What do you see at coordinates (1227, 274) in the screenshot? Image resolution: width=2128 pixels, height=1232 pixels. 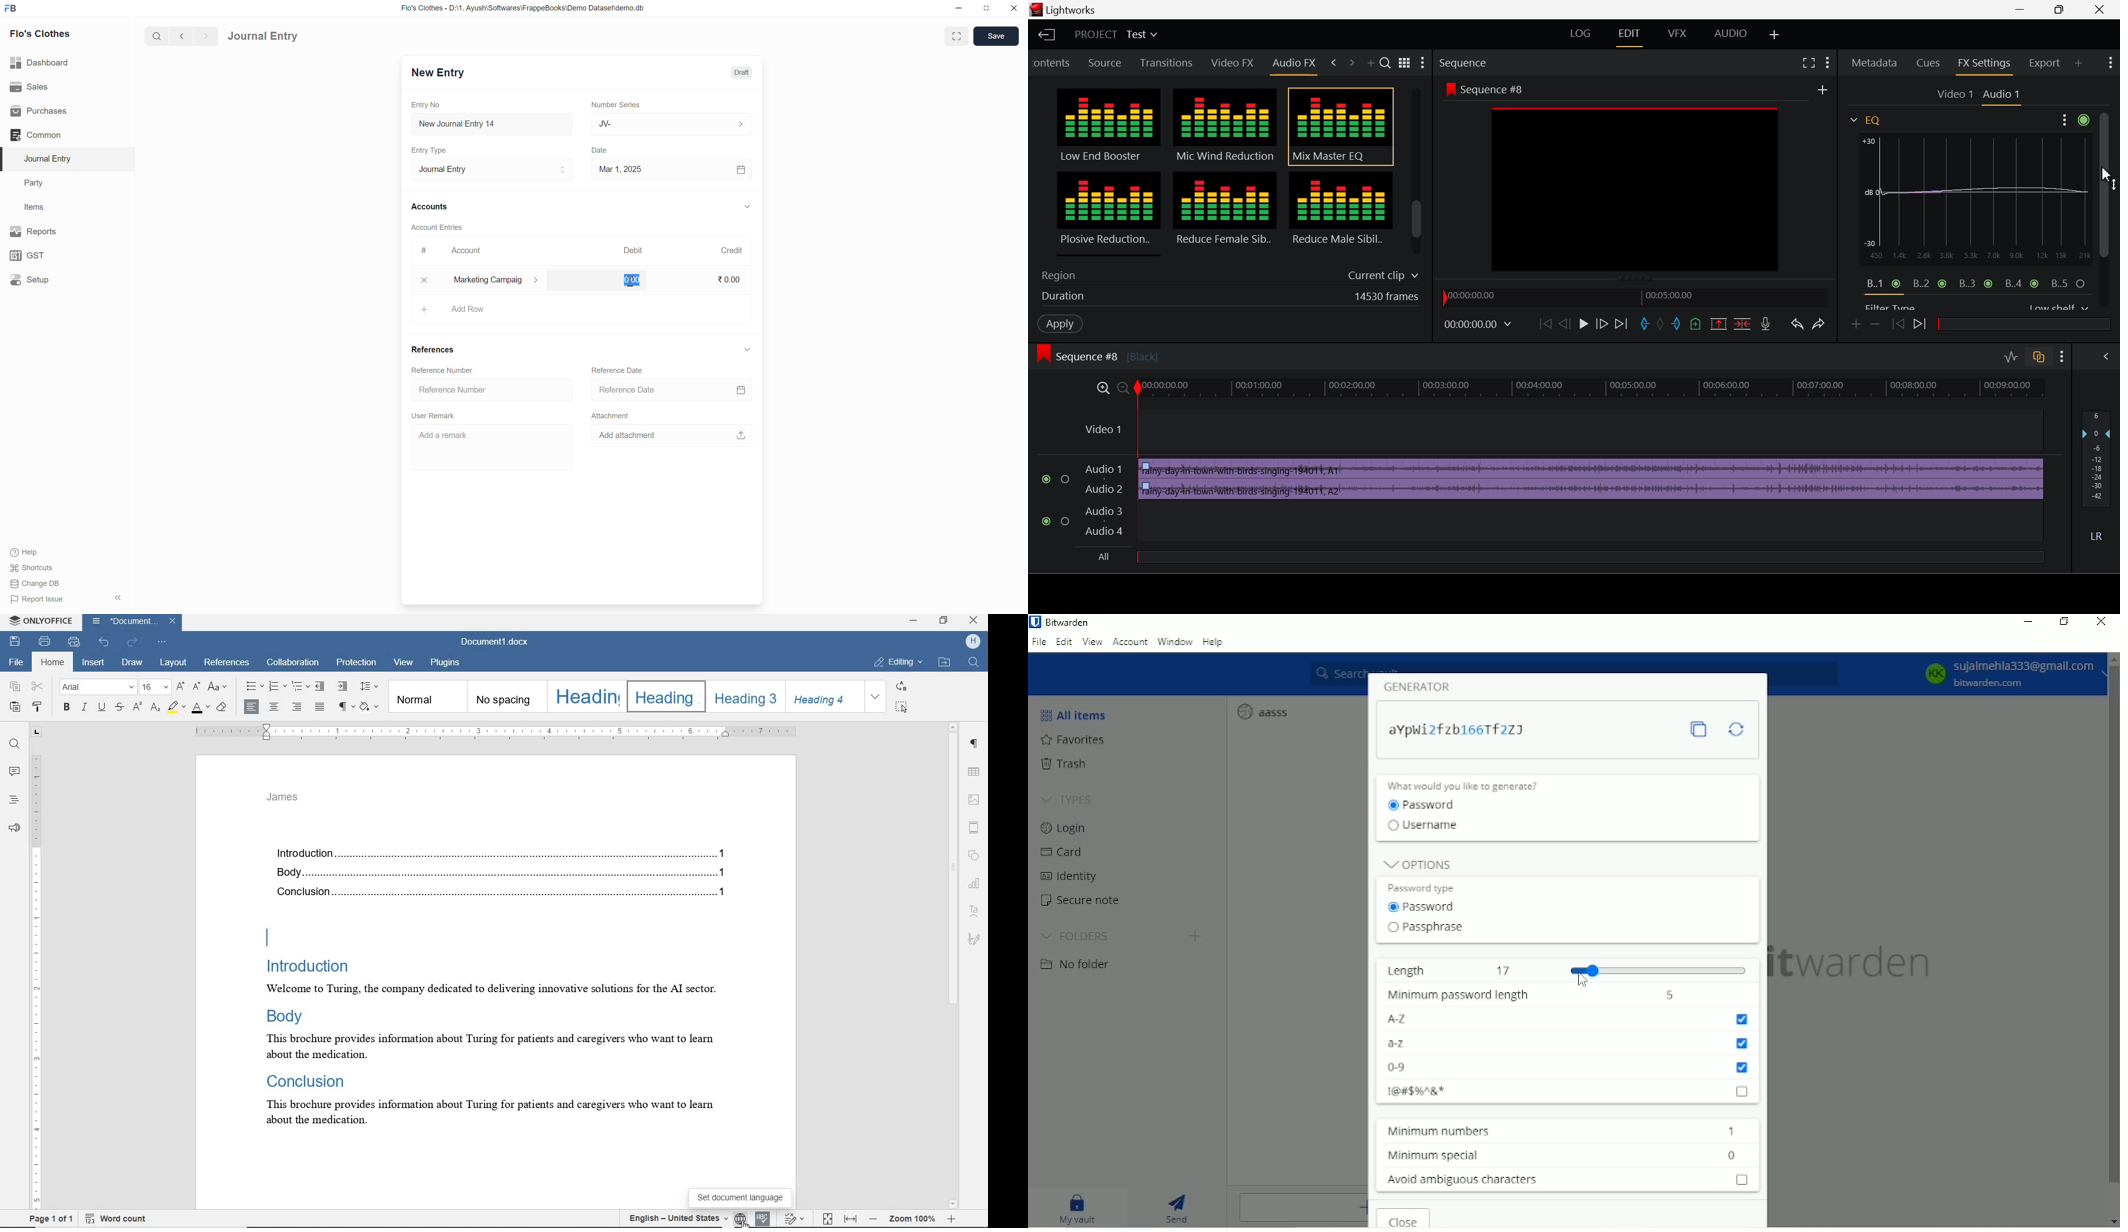 I see `Region` at bounding box center [1227, 274].